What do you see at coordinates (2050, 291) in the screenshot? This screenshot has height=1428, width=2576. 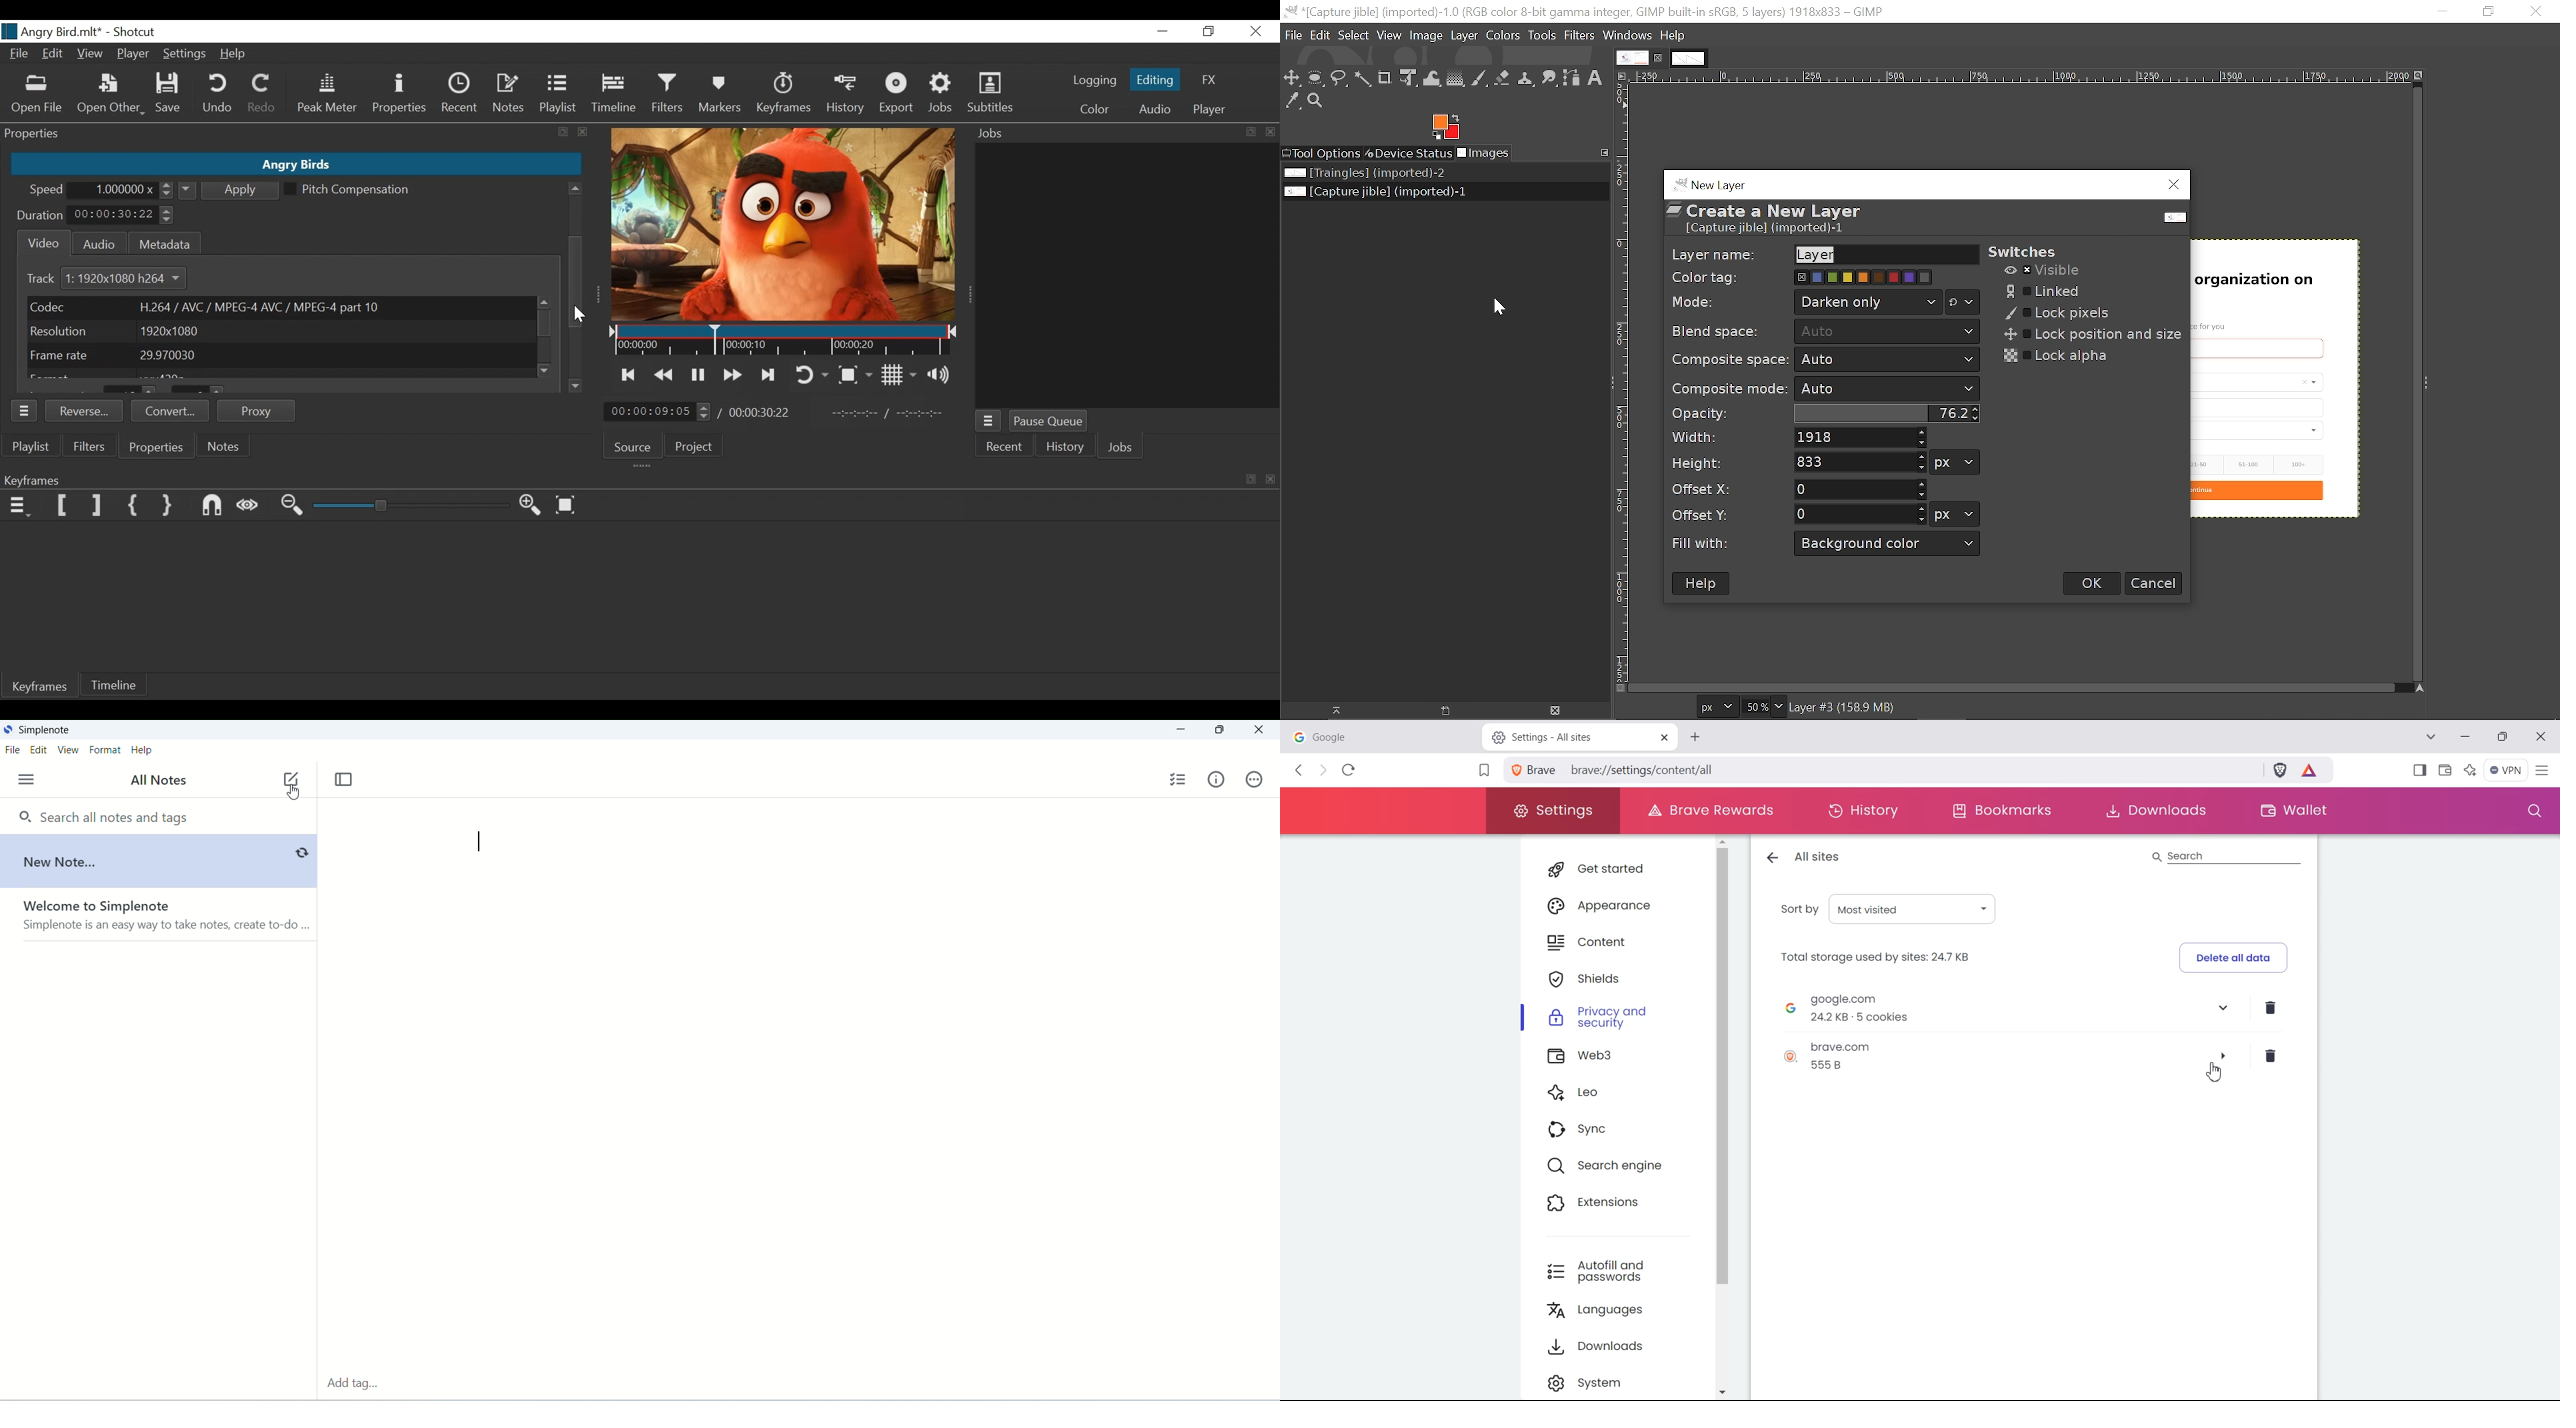 I see `Linked` at bounding box center [2050, 291].